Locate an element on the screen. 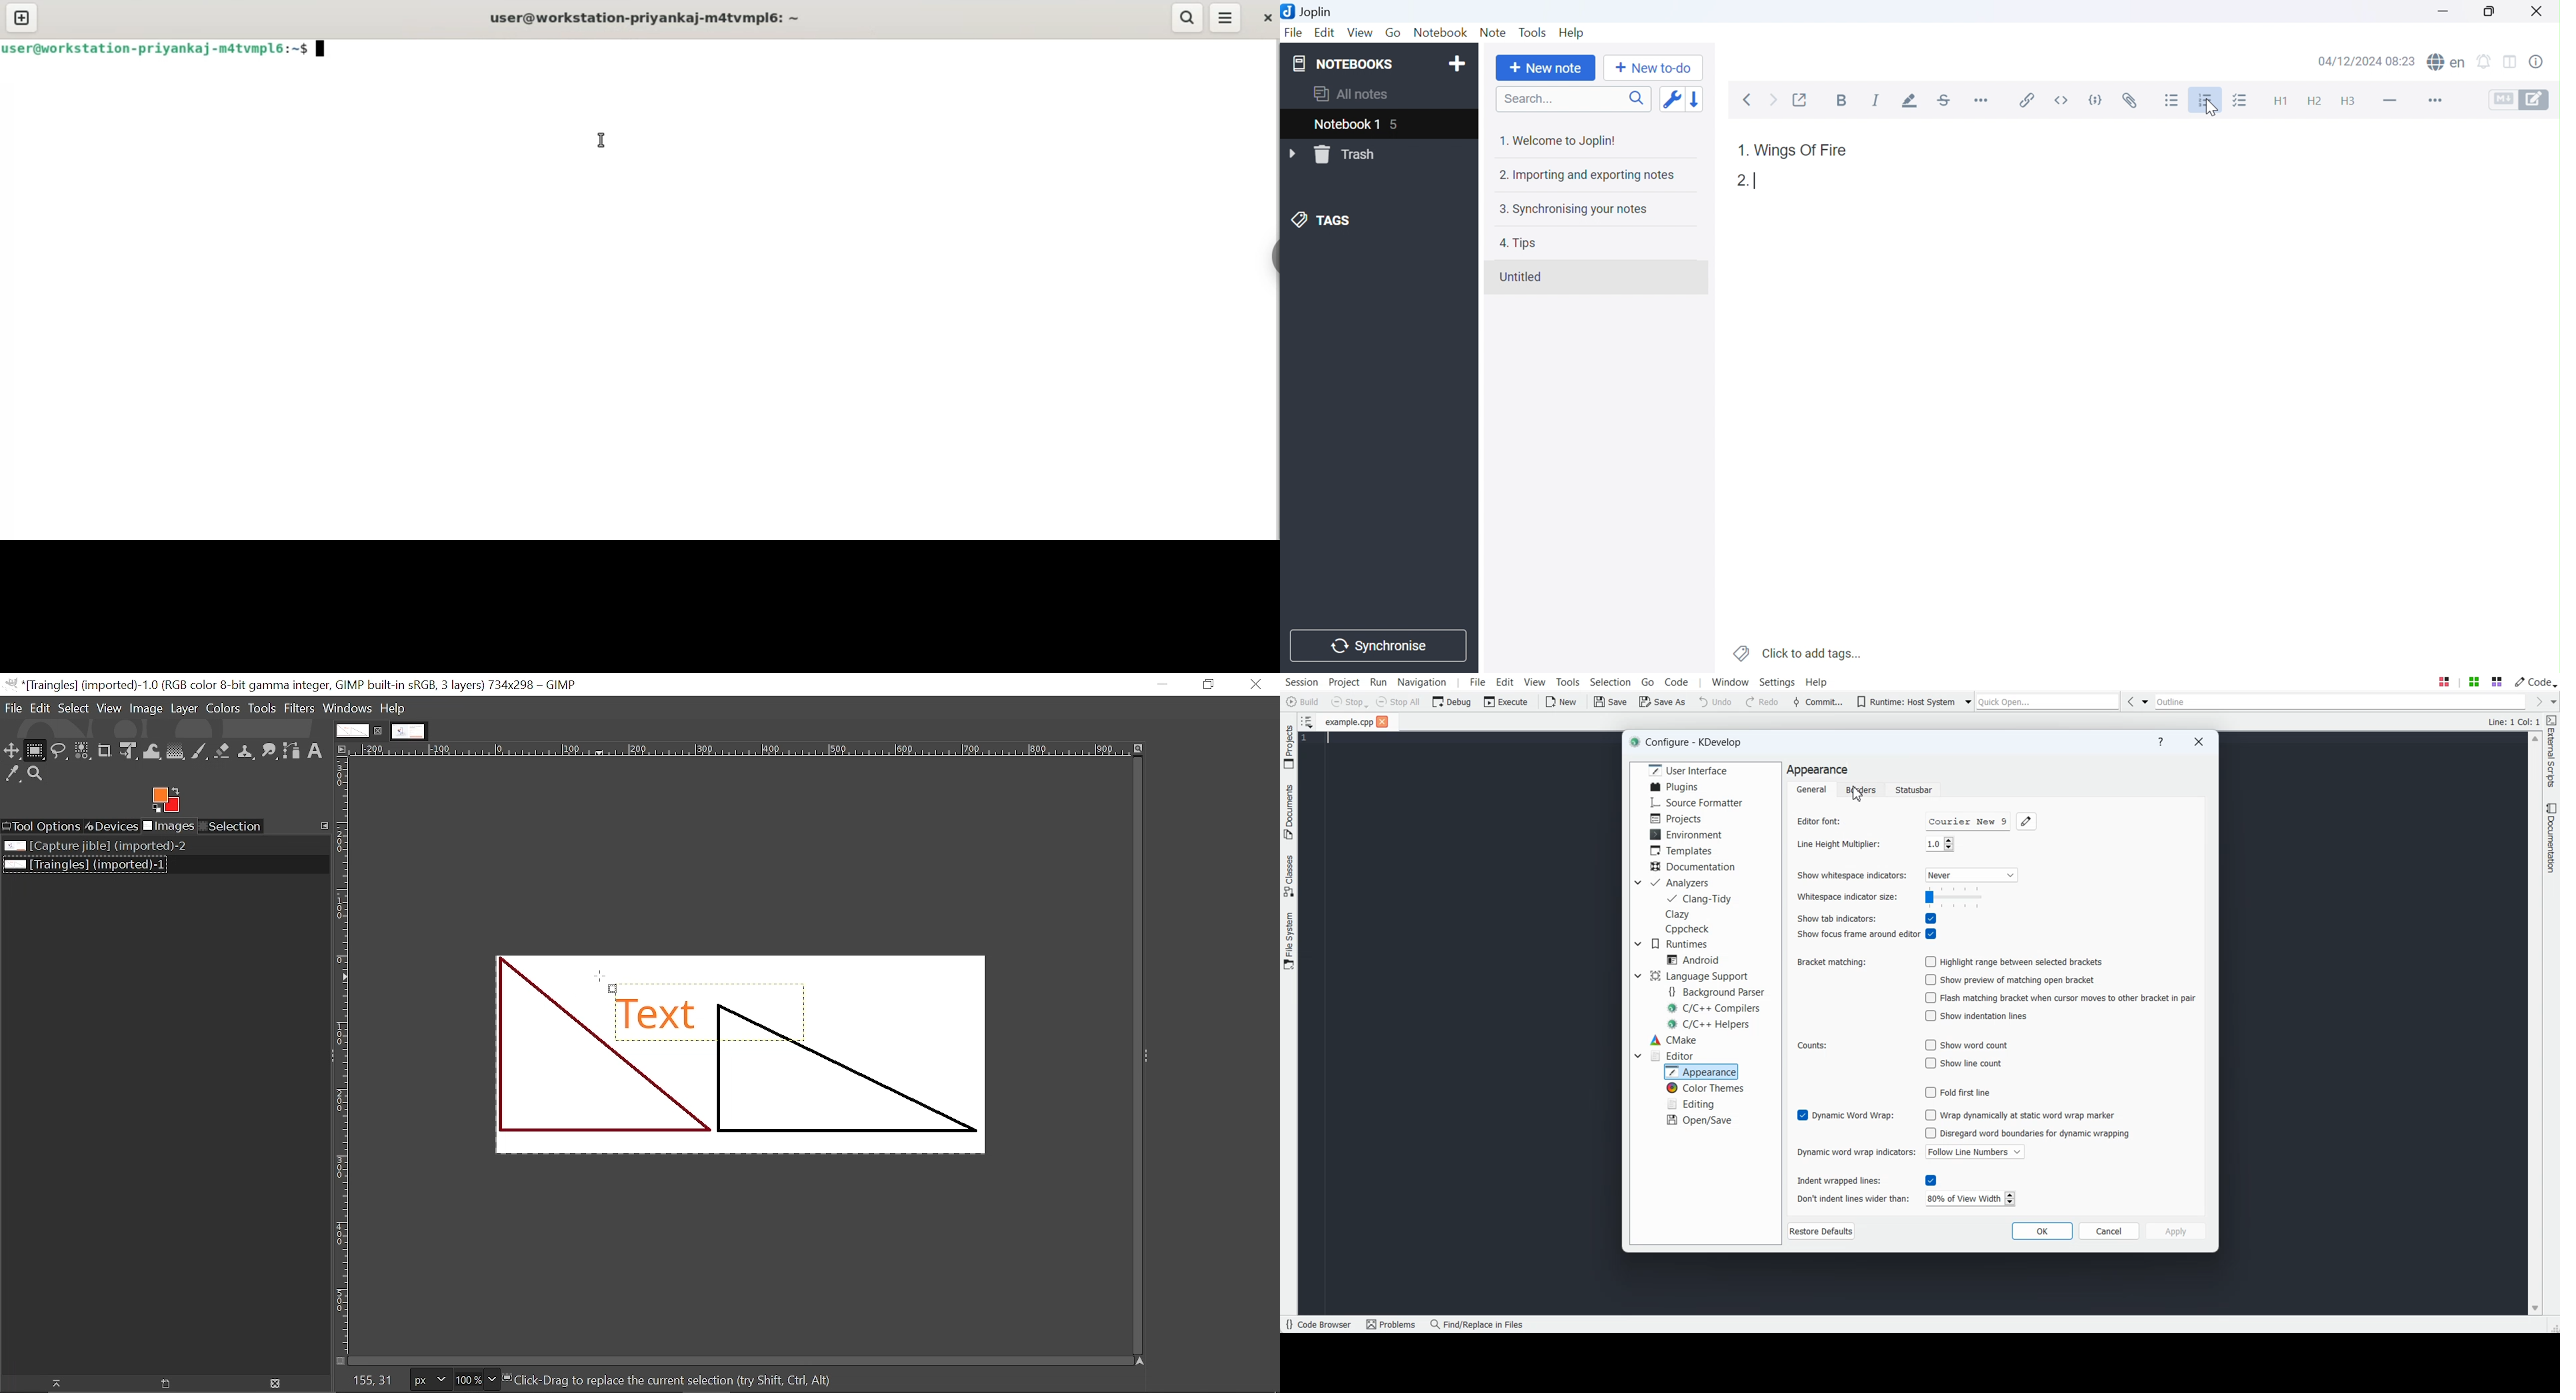 The image size is (2576, 1400). More is located at coordinates (2432, 100).